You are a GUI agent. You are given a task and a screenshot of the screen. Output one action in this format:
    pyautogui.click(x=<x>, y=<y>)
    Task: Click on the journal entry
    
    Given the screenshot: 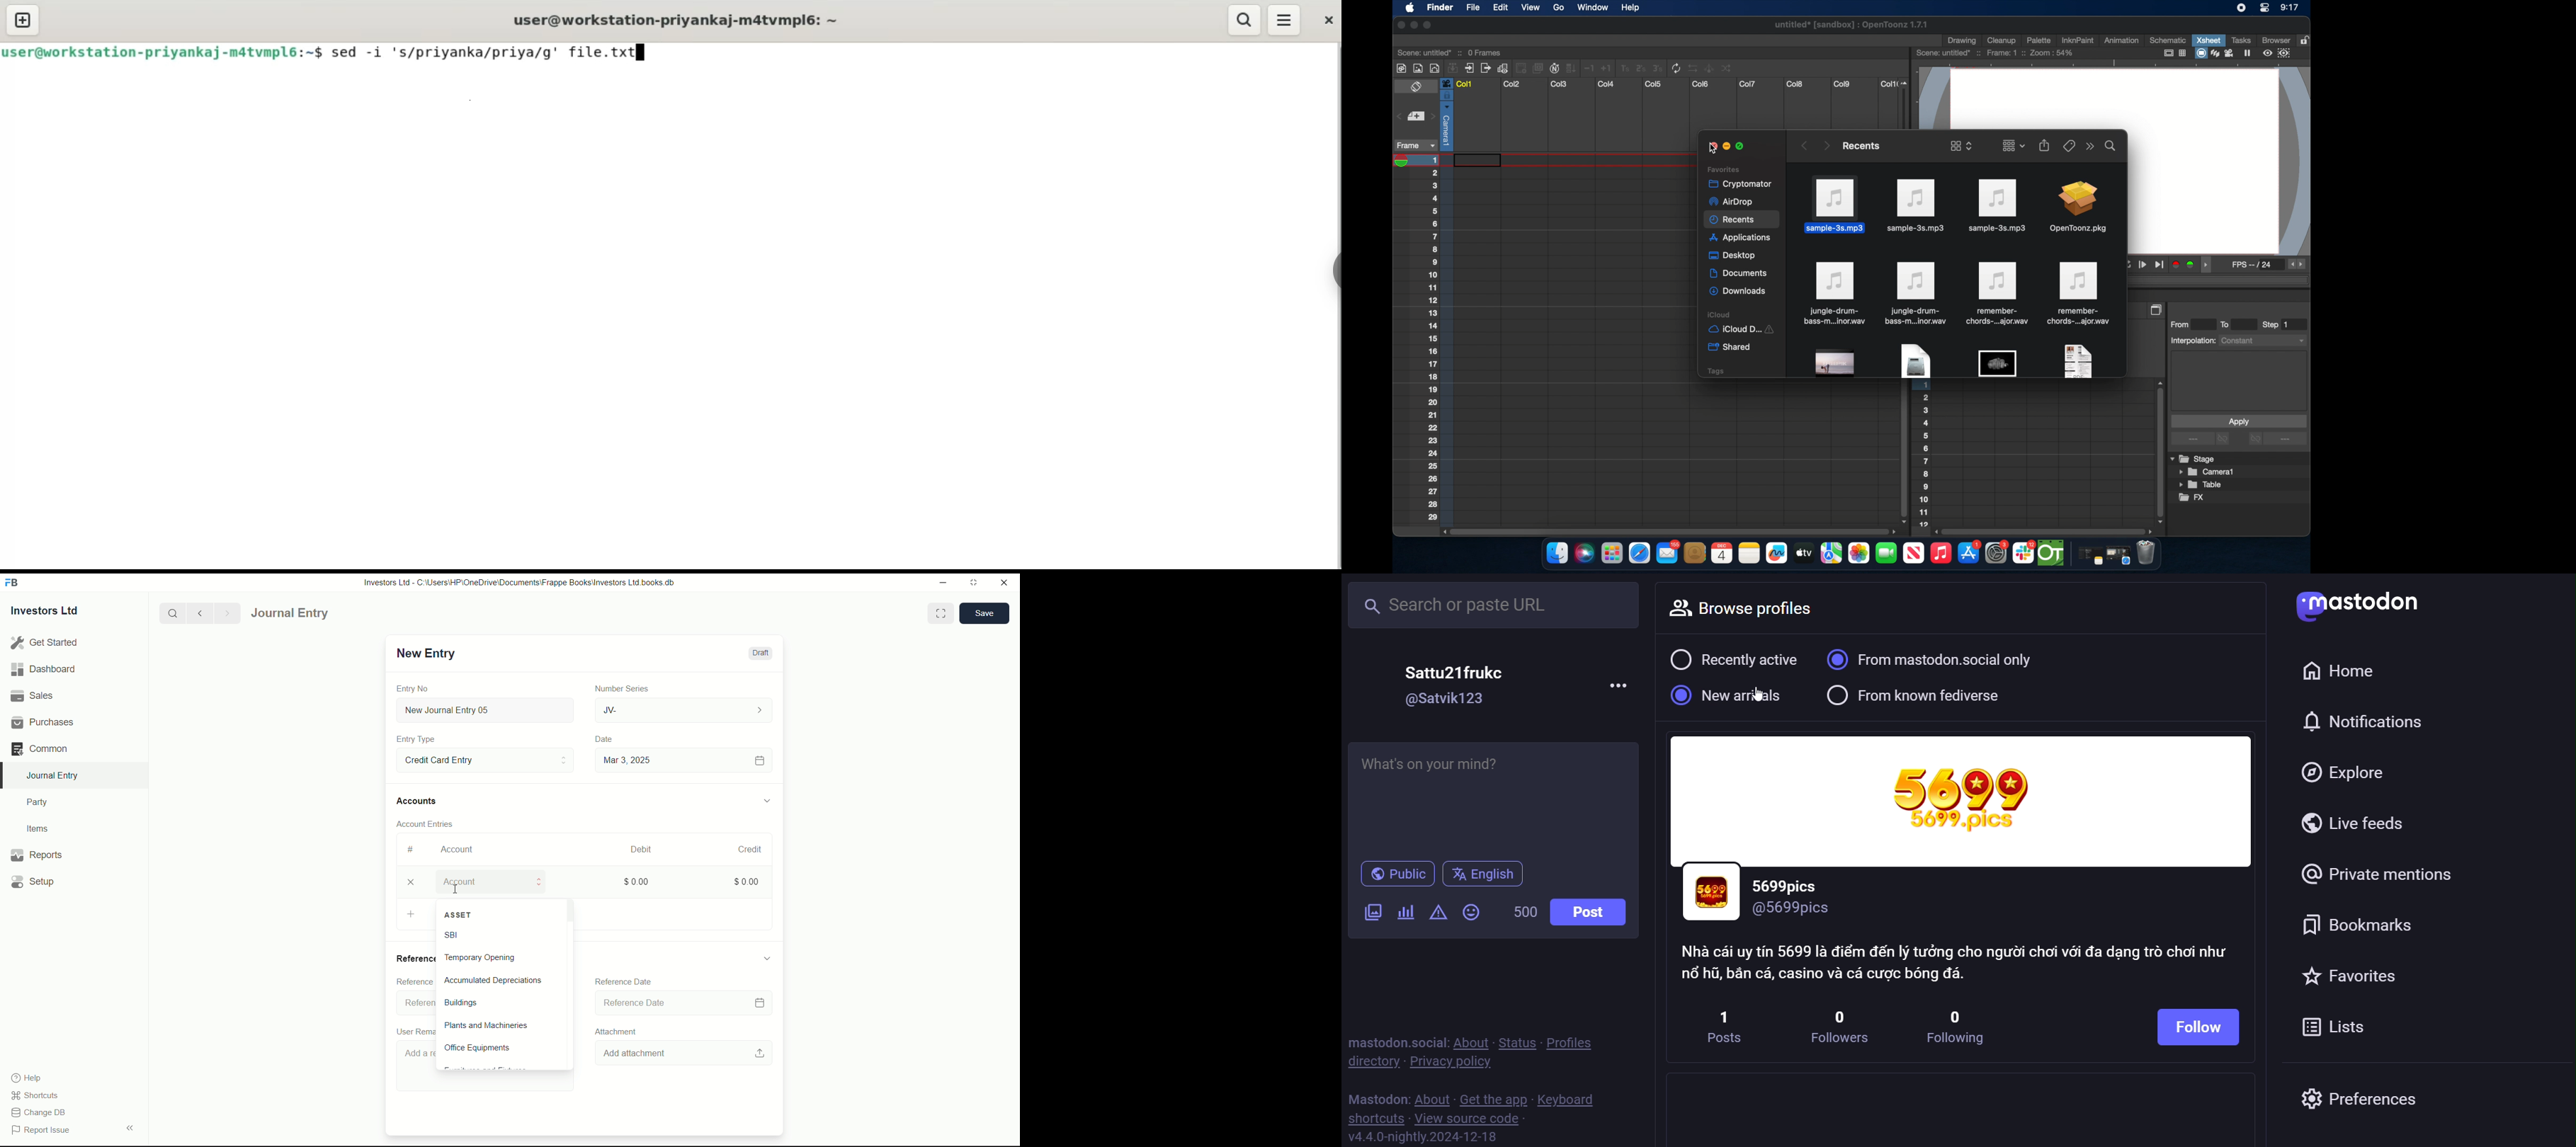 What is the action you would take?
    pyautogui.click(x=320, y=613)
    